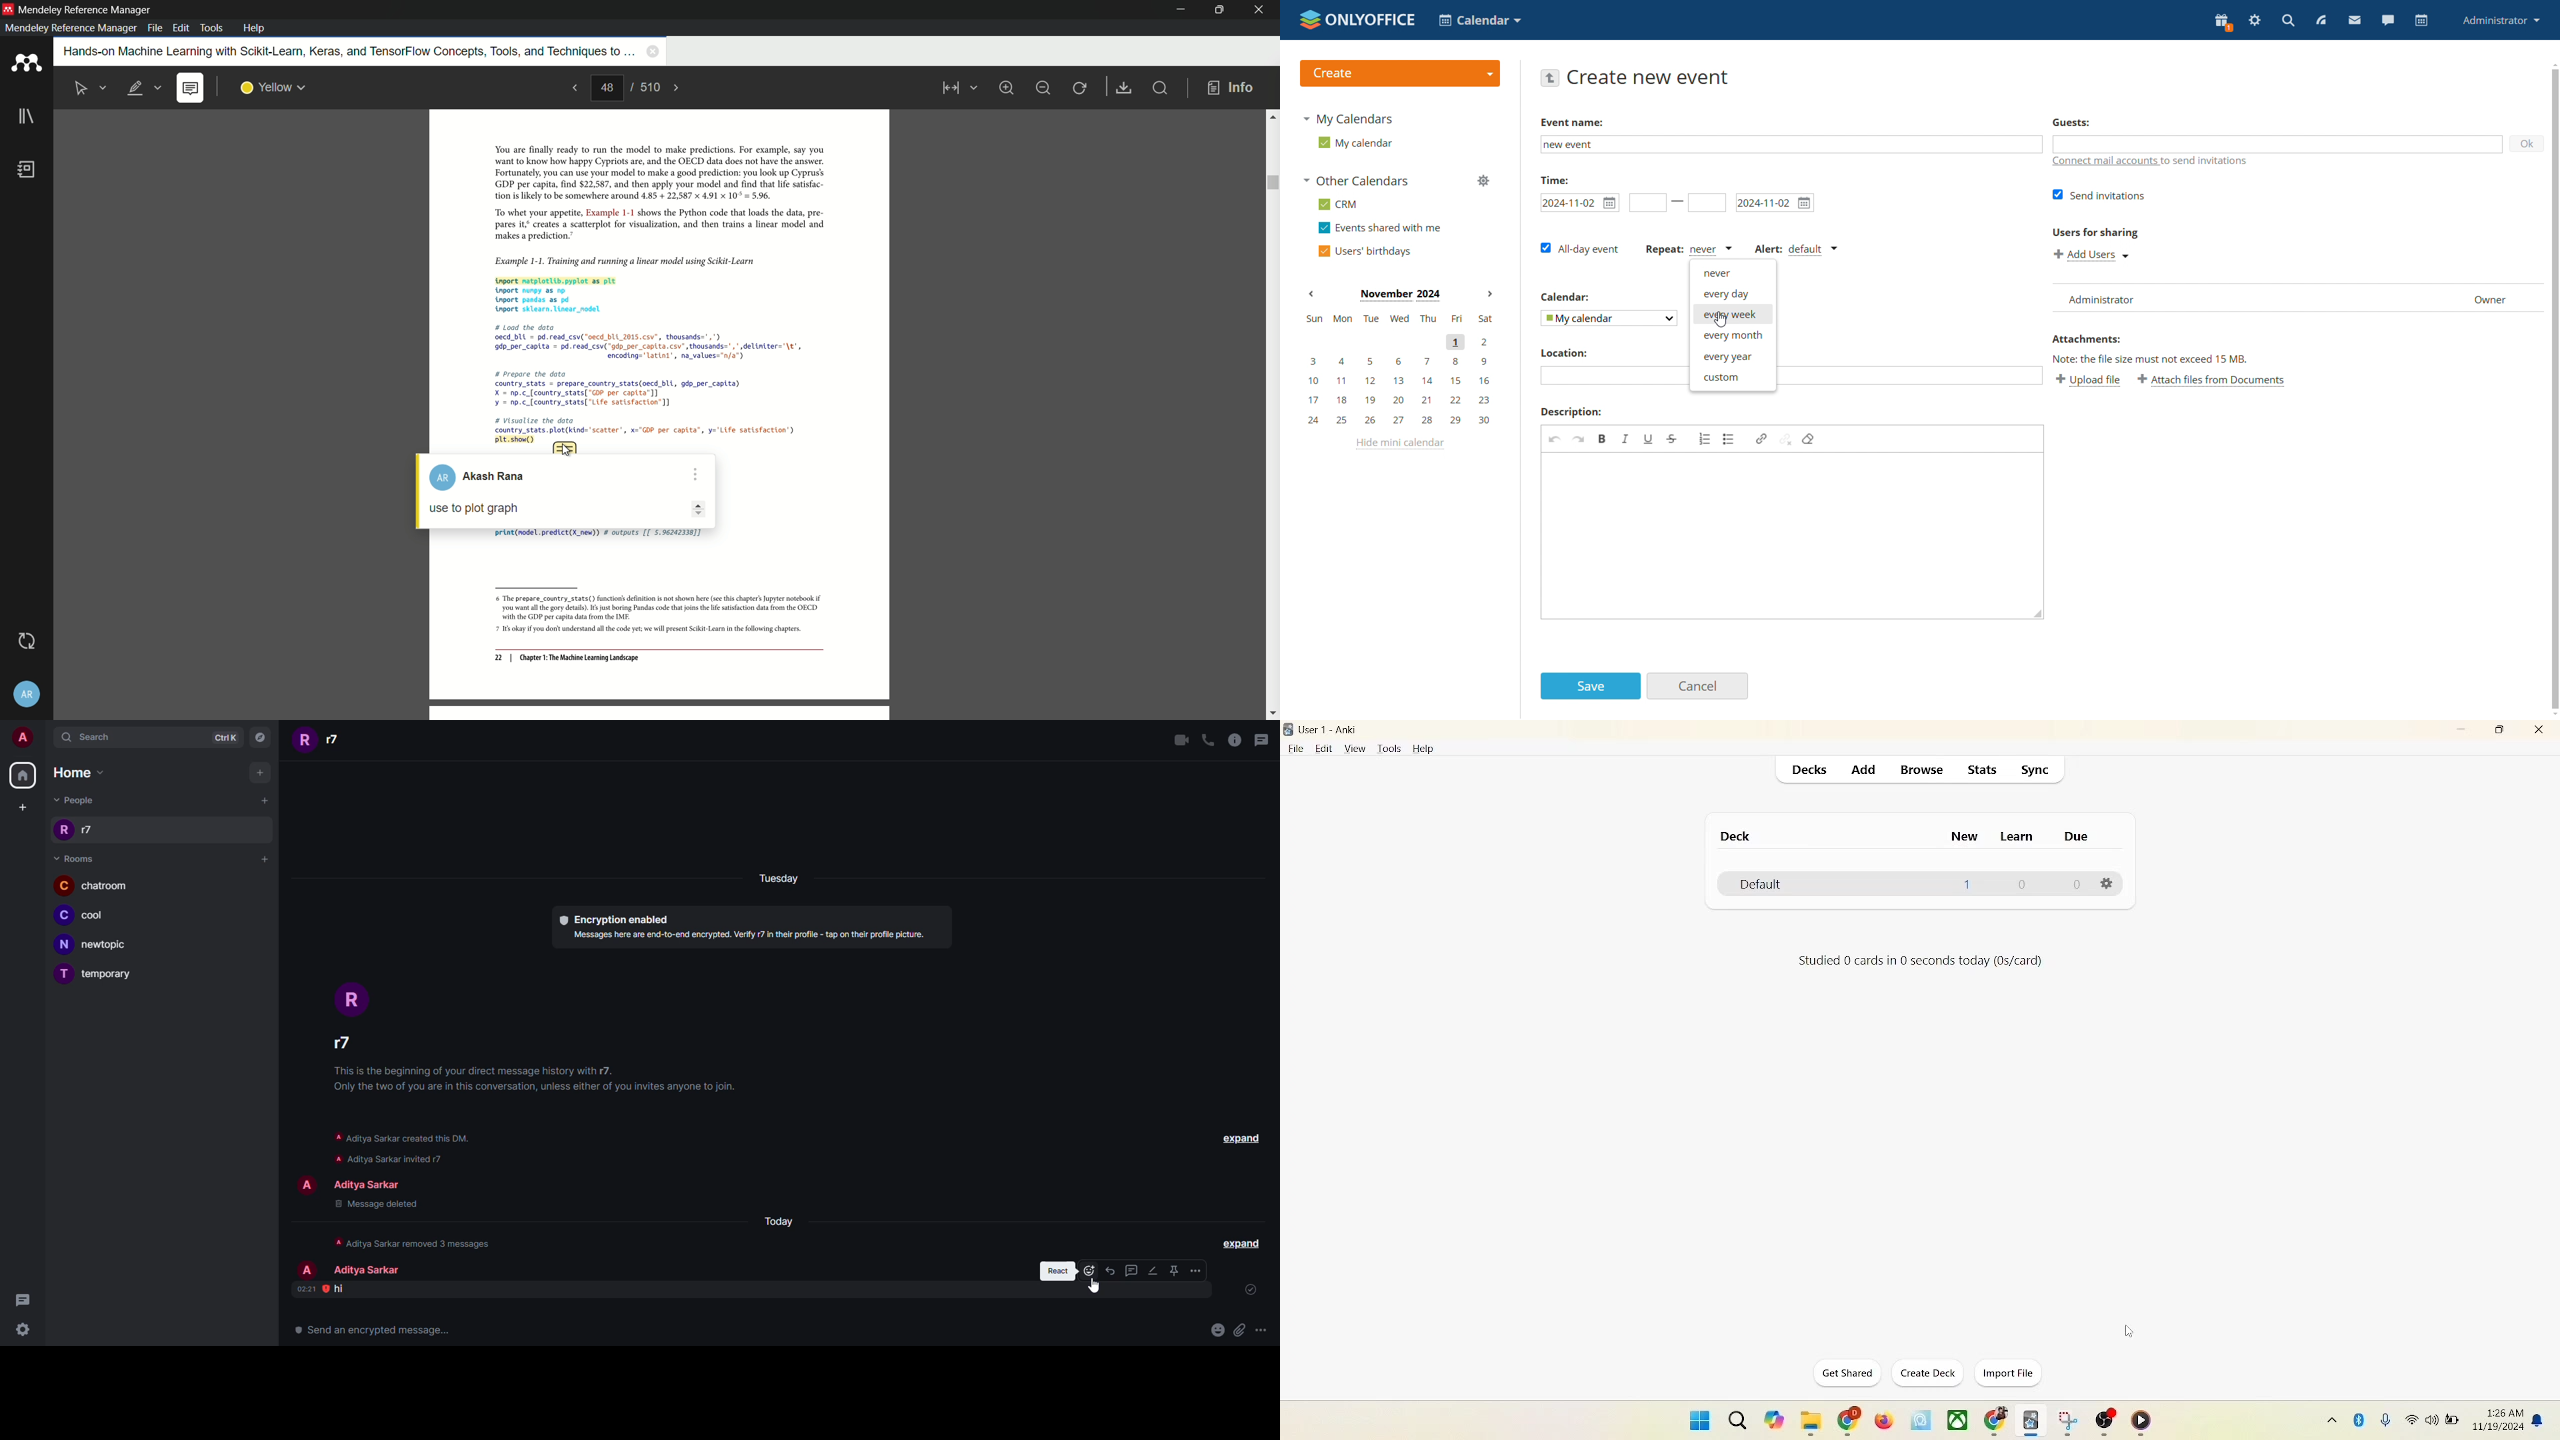  I want to click on people, so click(321, 742).